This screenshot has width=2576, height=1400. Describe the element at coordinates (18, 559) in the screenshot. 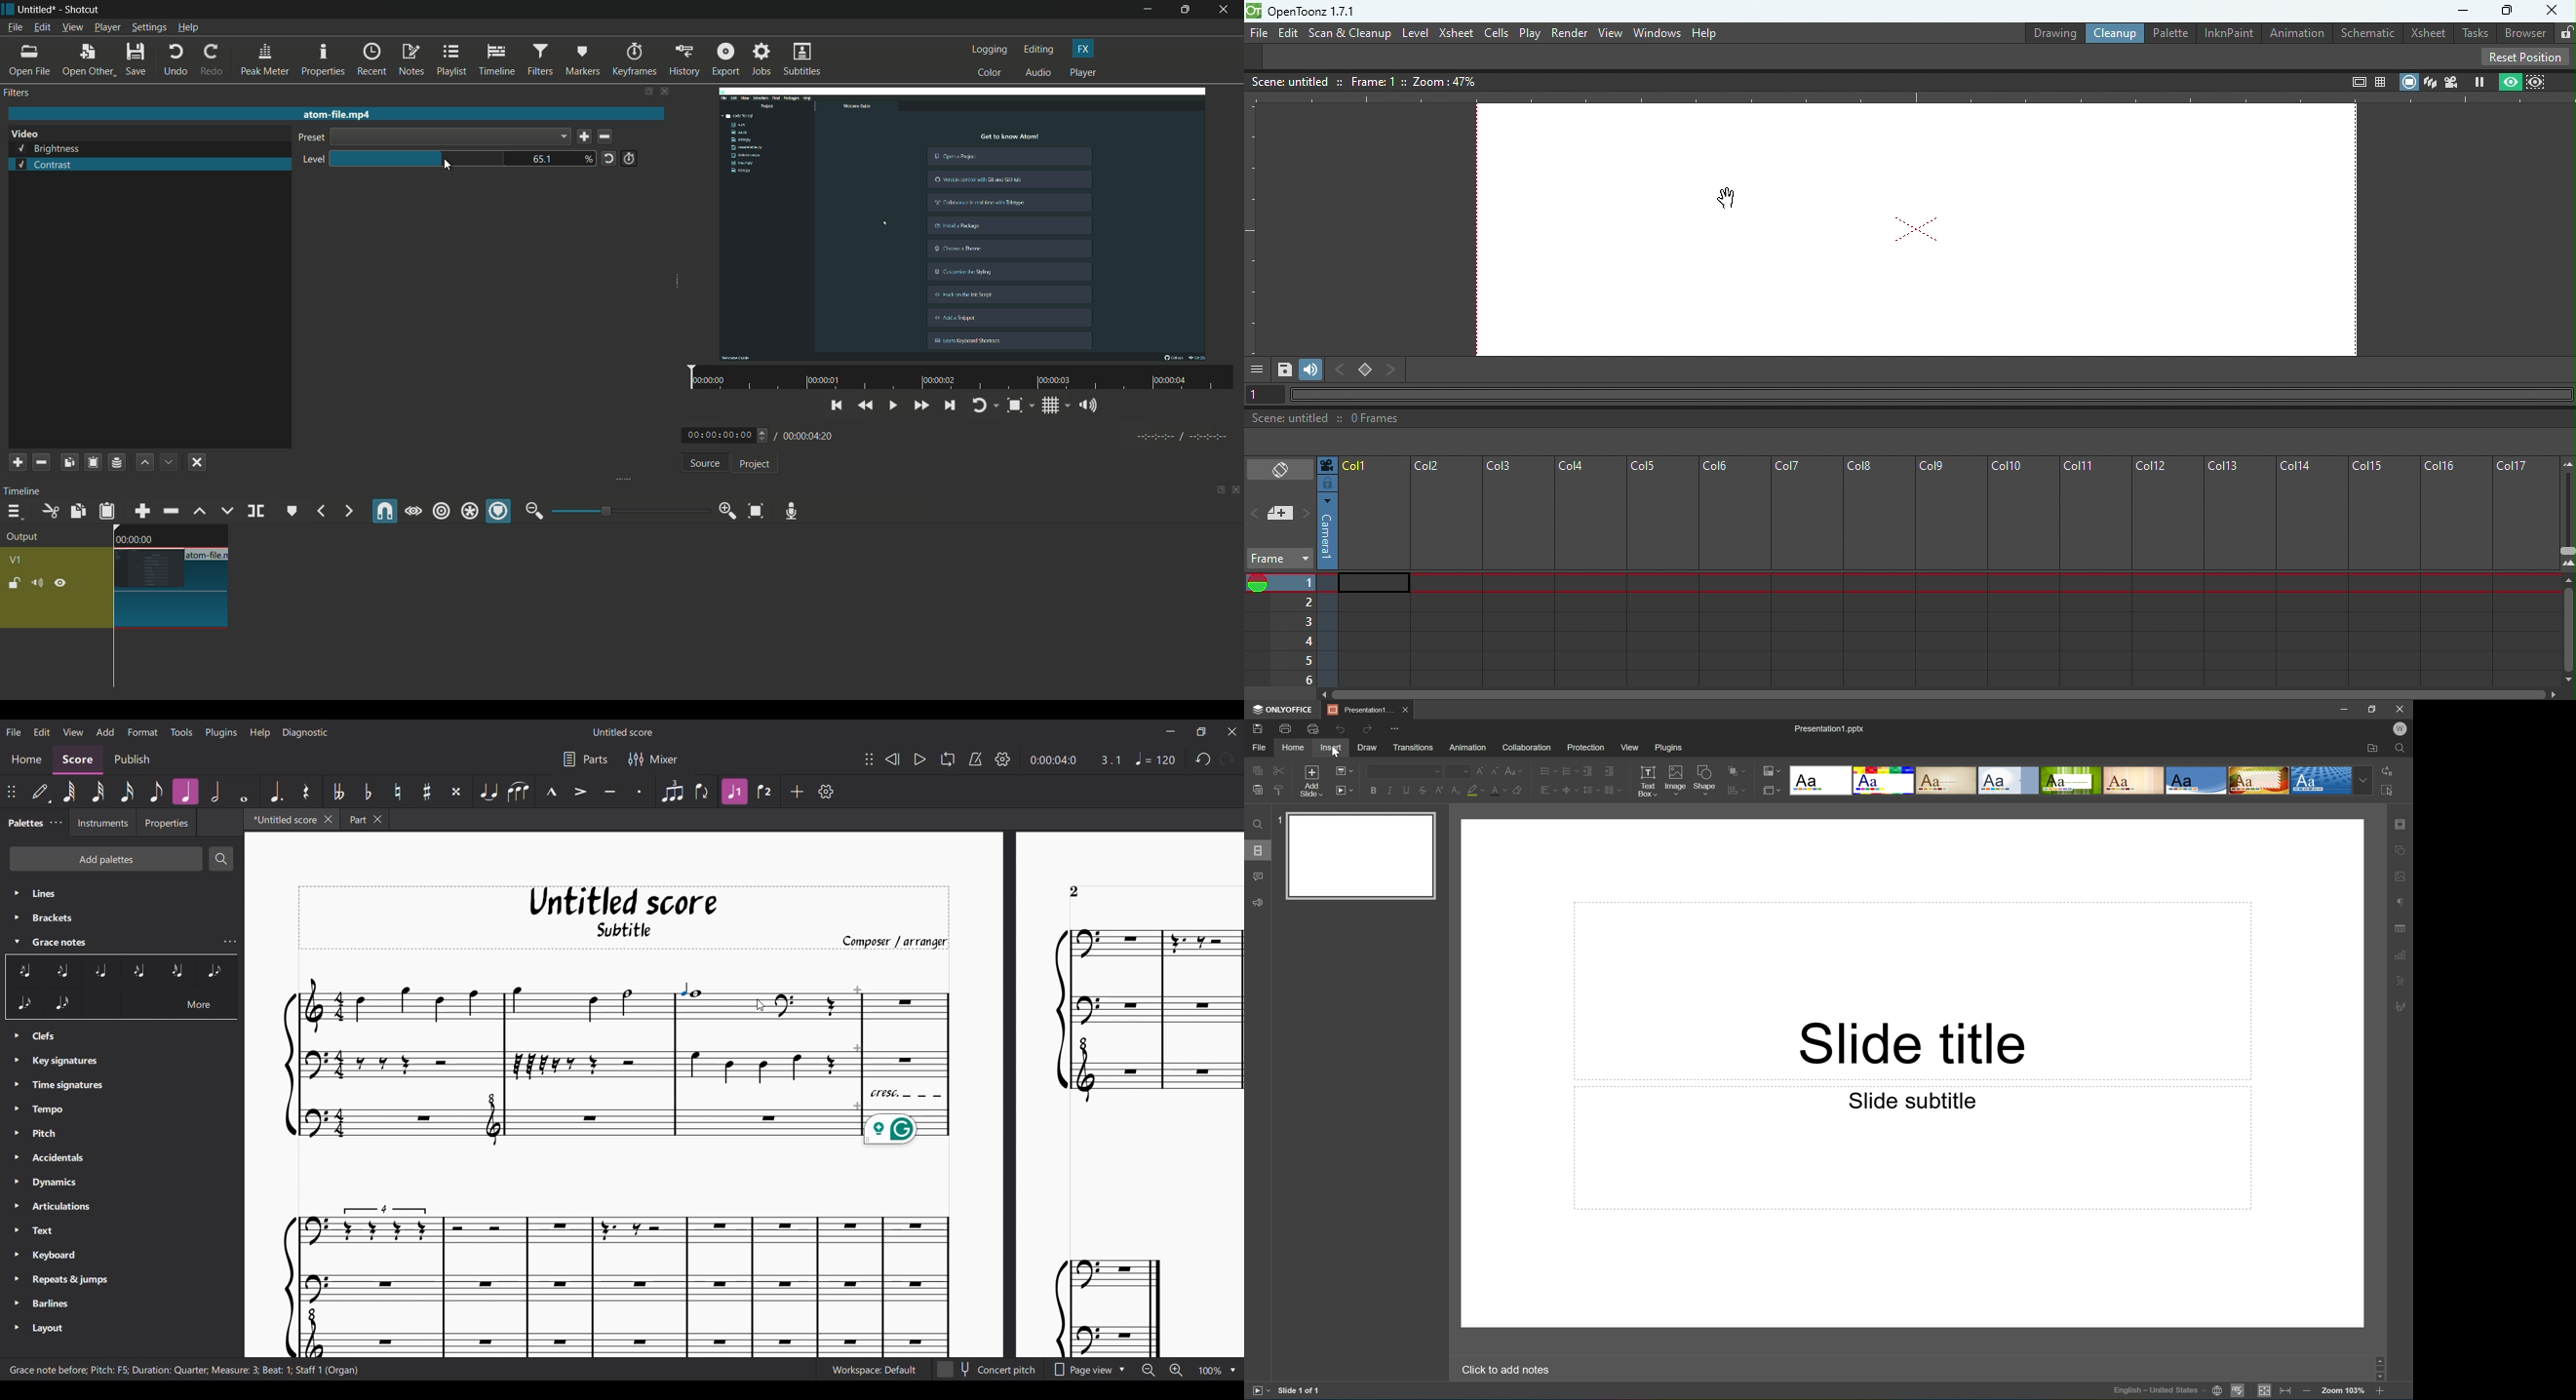

I see `v1` at that location.